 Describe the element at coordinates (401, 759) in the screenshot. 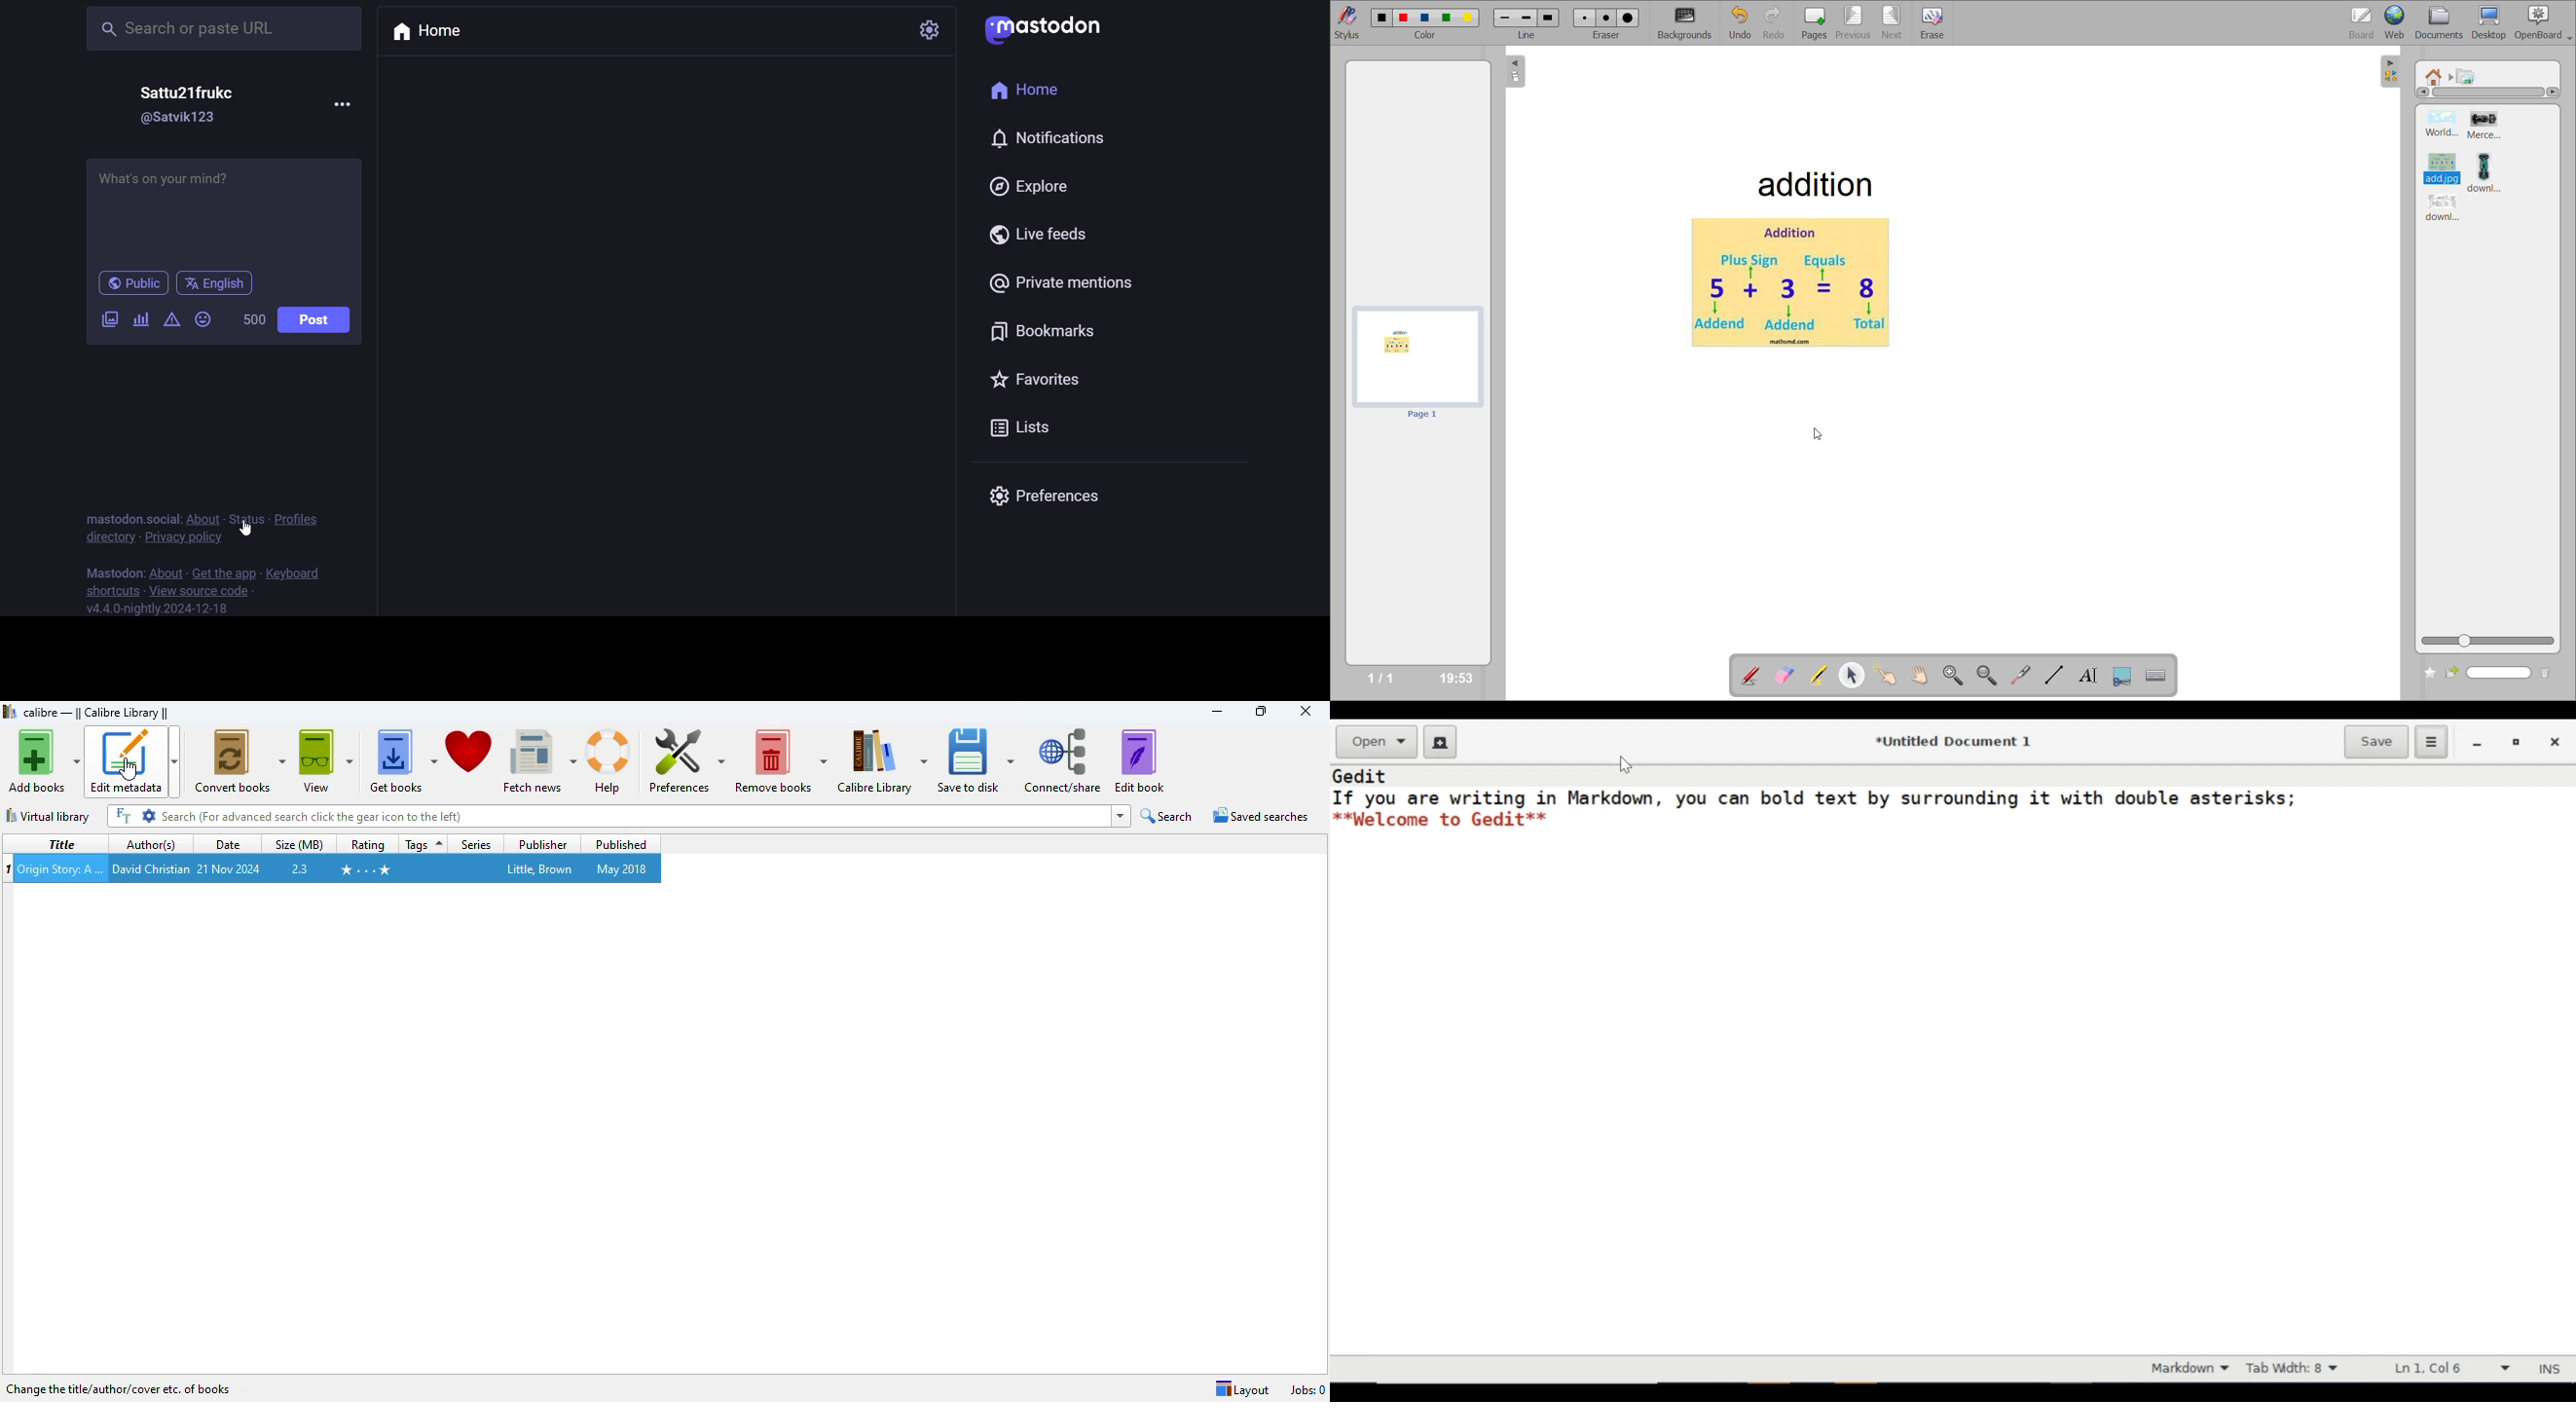

I see `get books` at that location.